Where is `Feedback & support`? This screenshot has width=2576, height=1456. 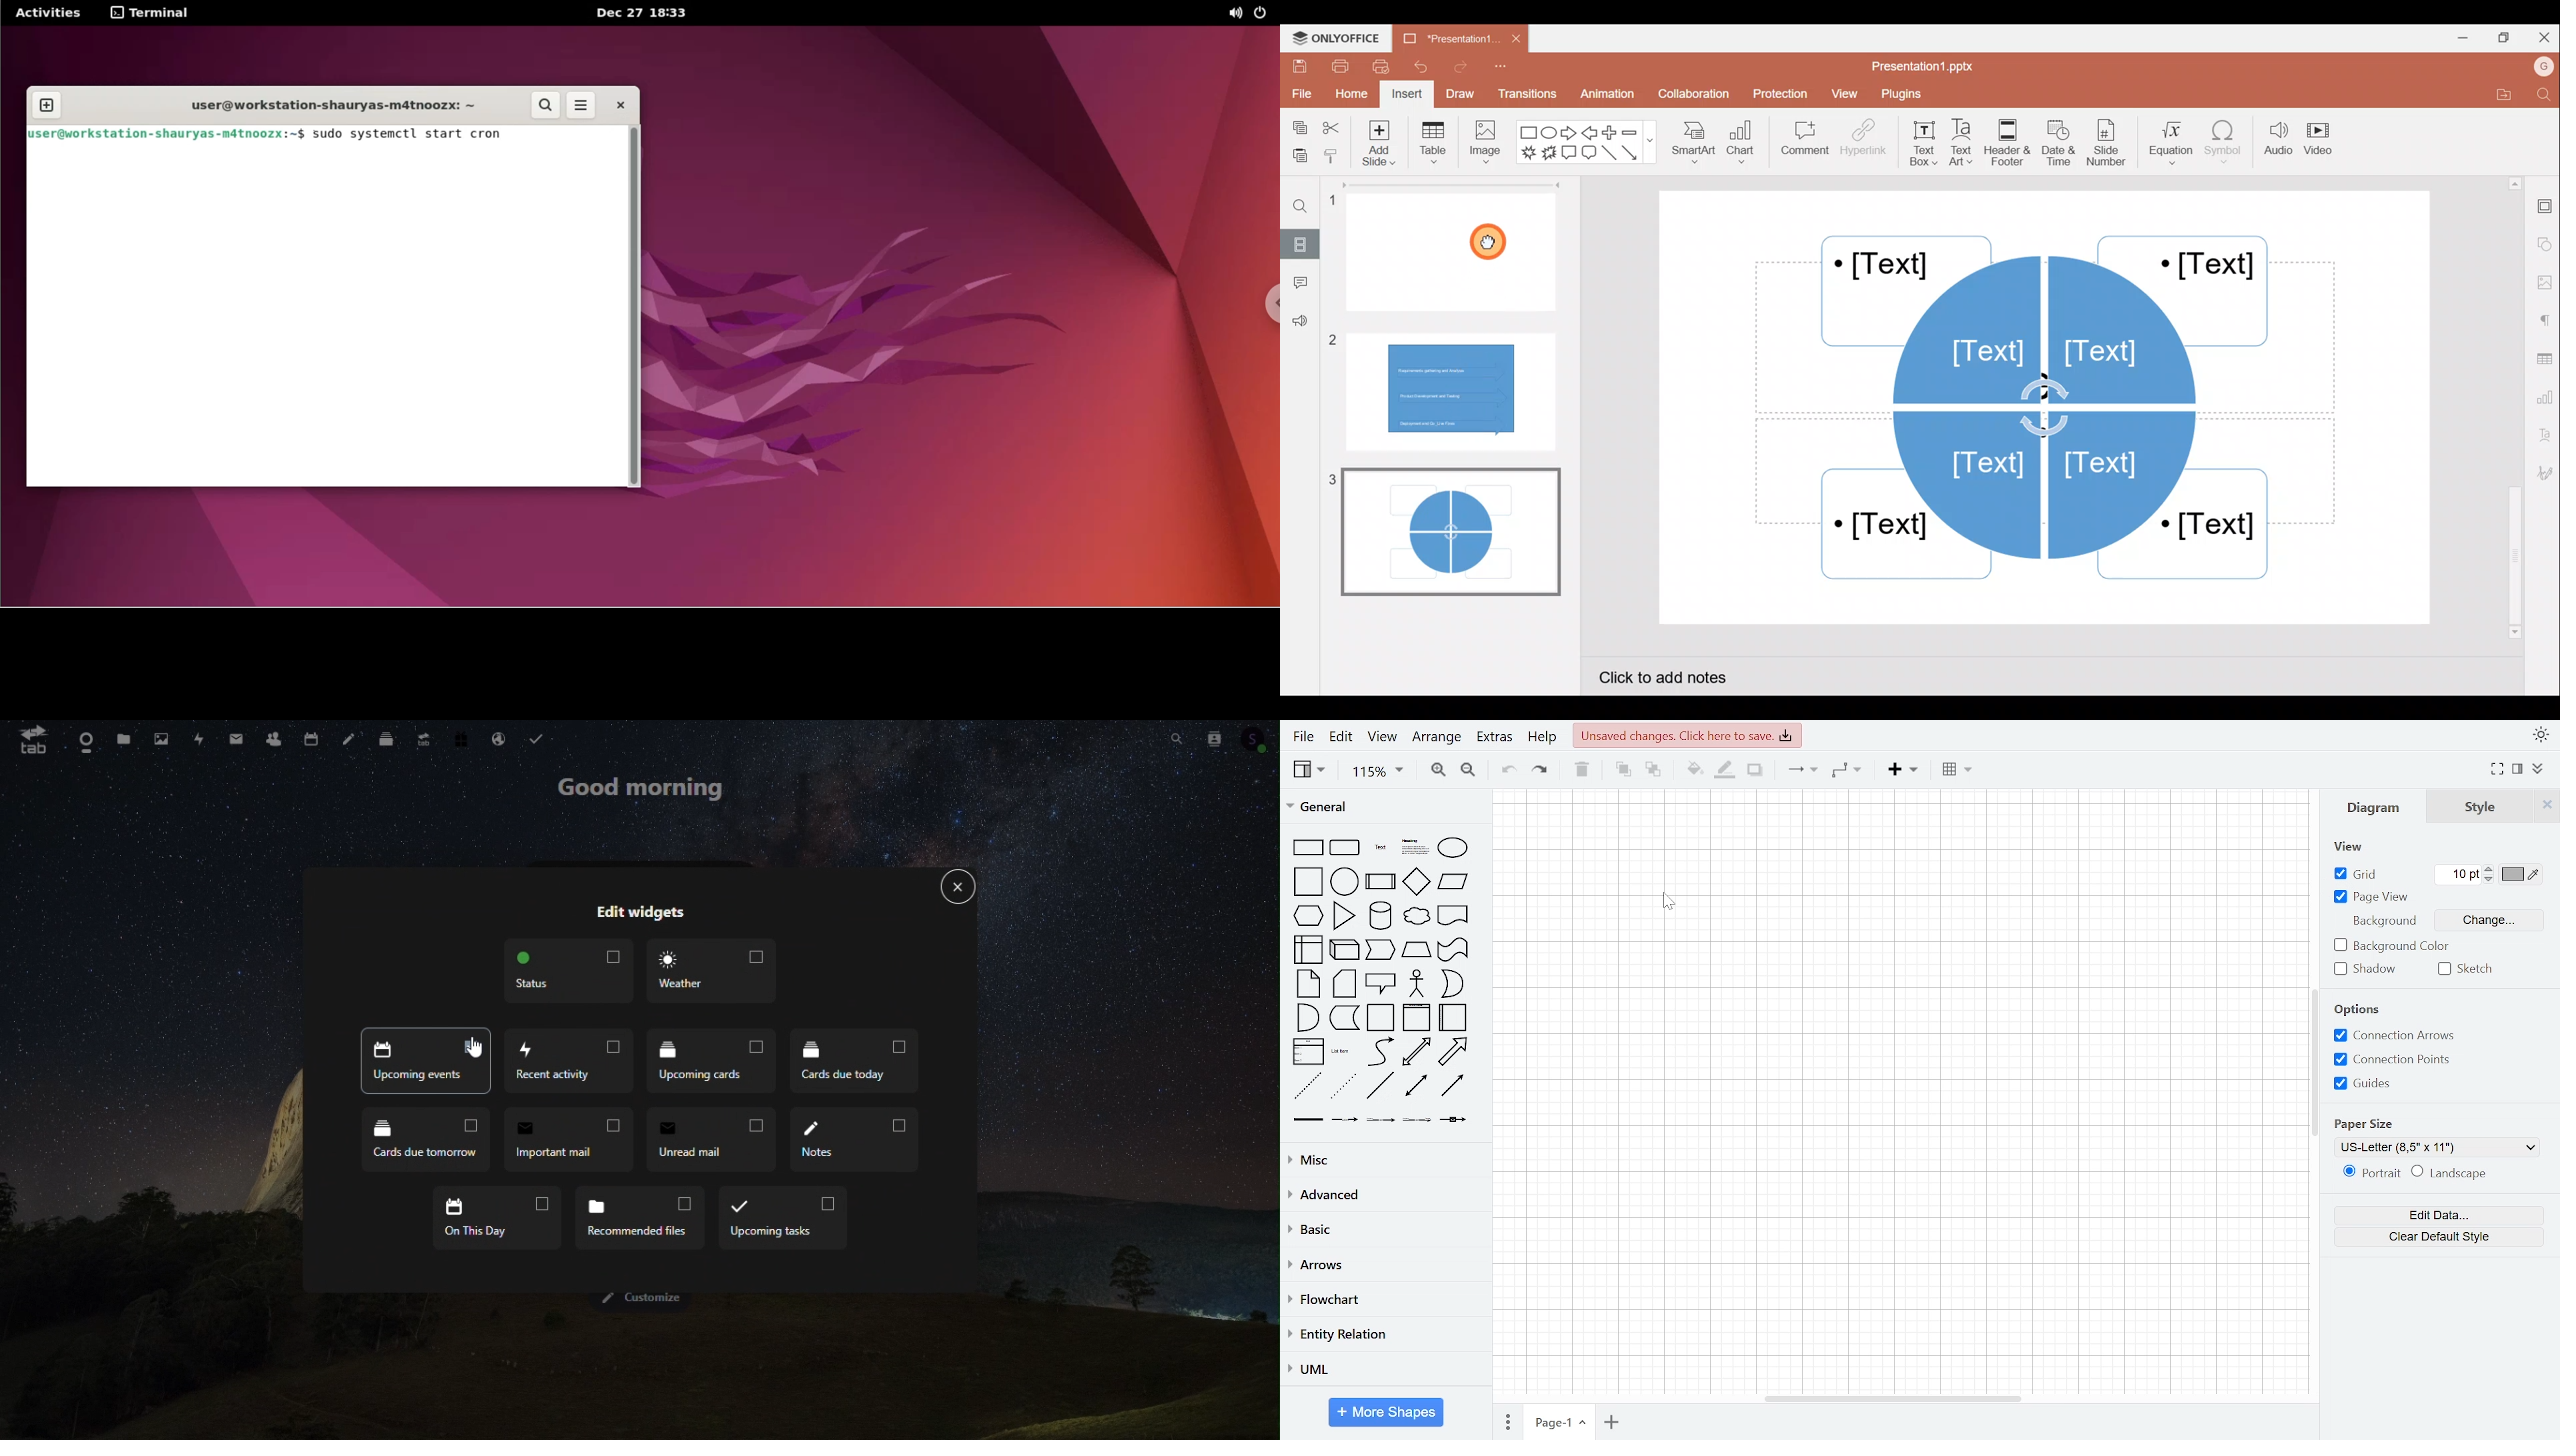 Feedback & support is located at coordinates (1297, 325).